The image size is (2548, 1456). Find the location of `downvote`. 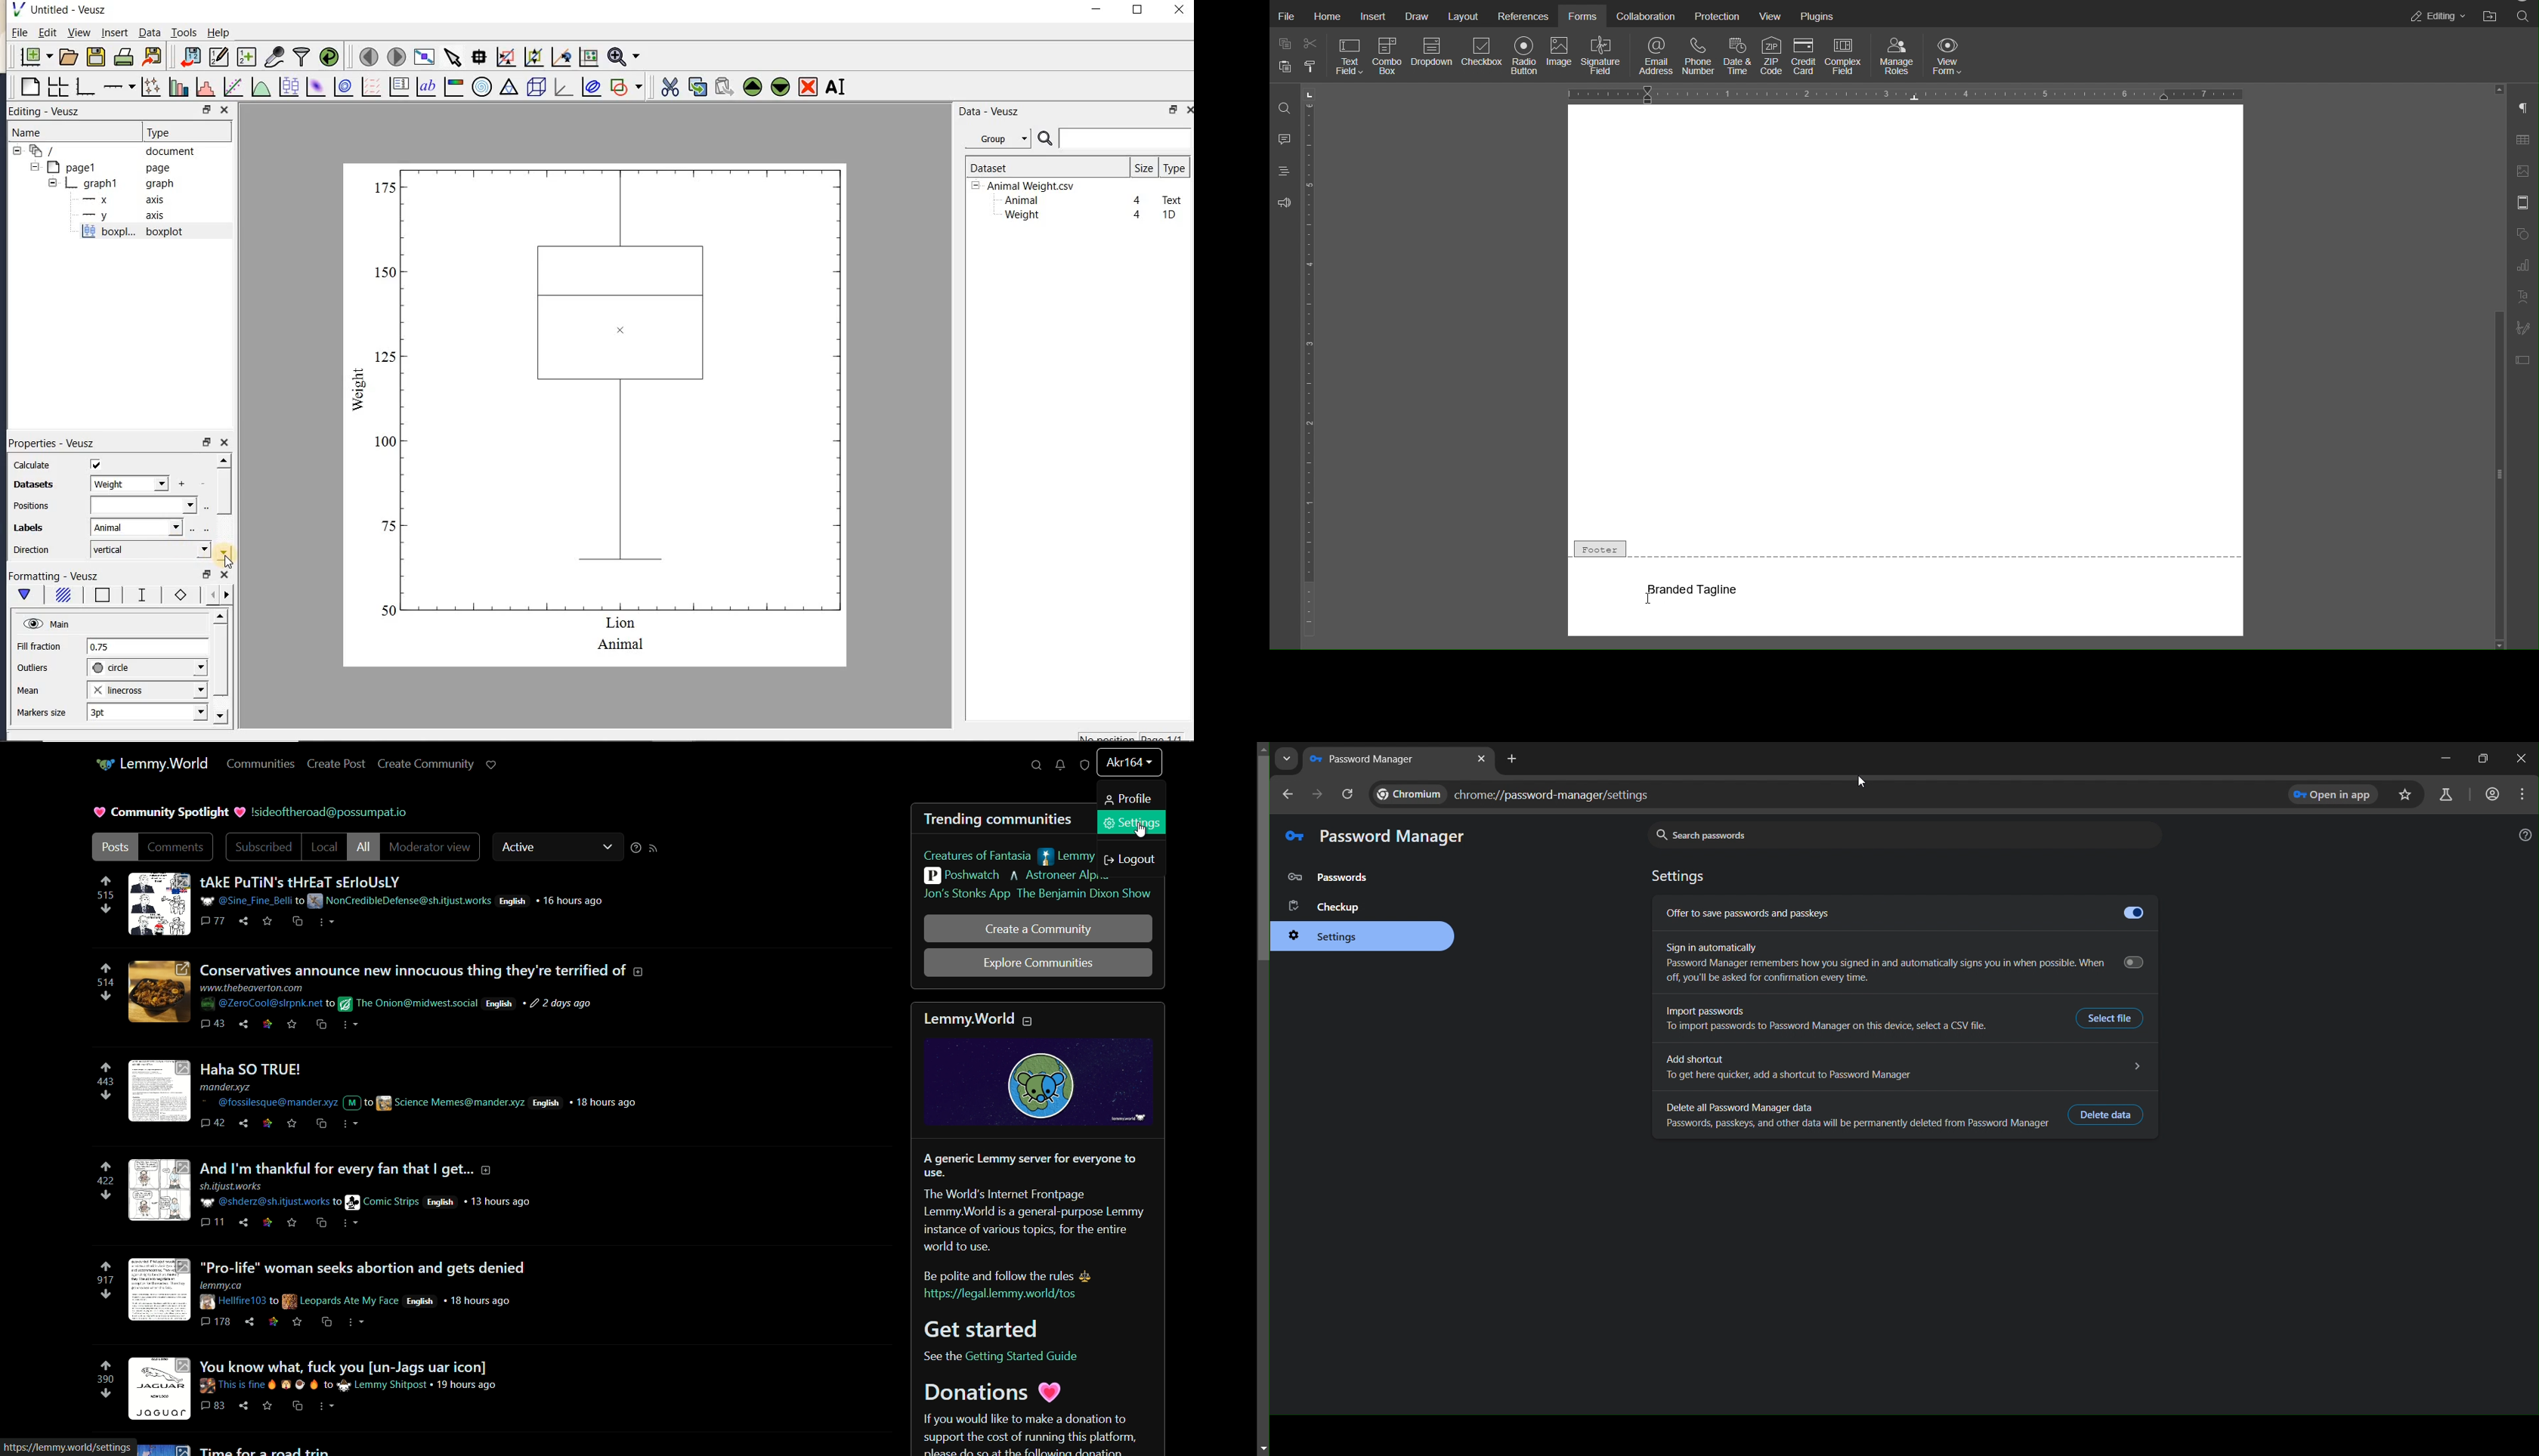

downvote is located at coordinates (105, 1395).